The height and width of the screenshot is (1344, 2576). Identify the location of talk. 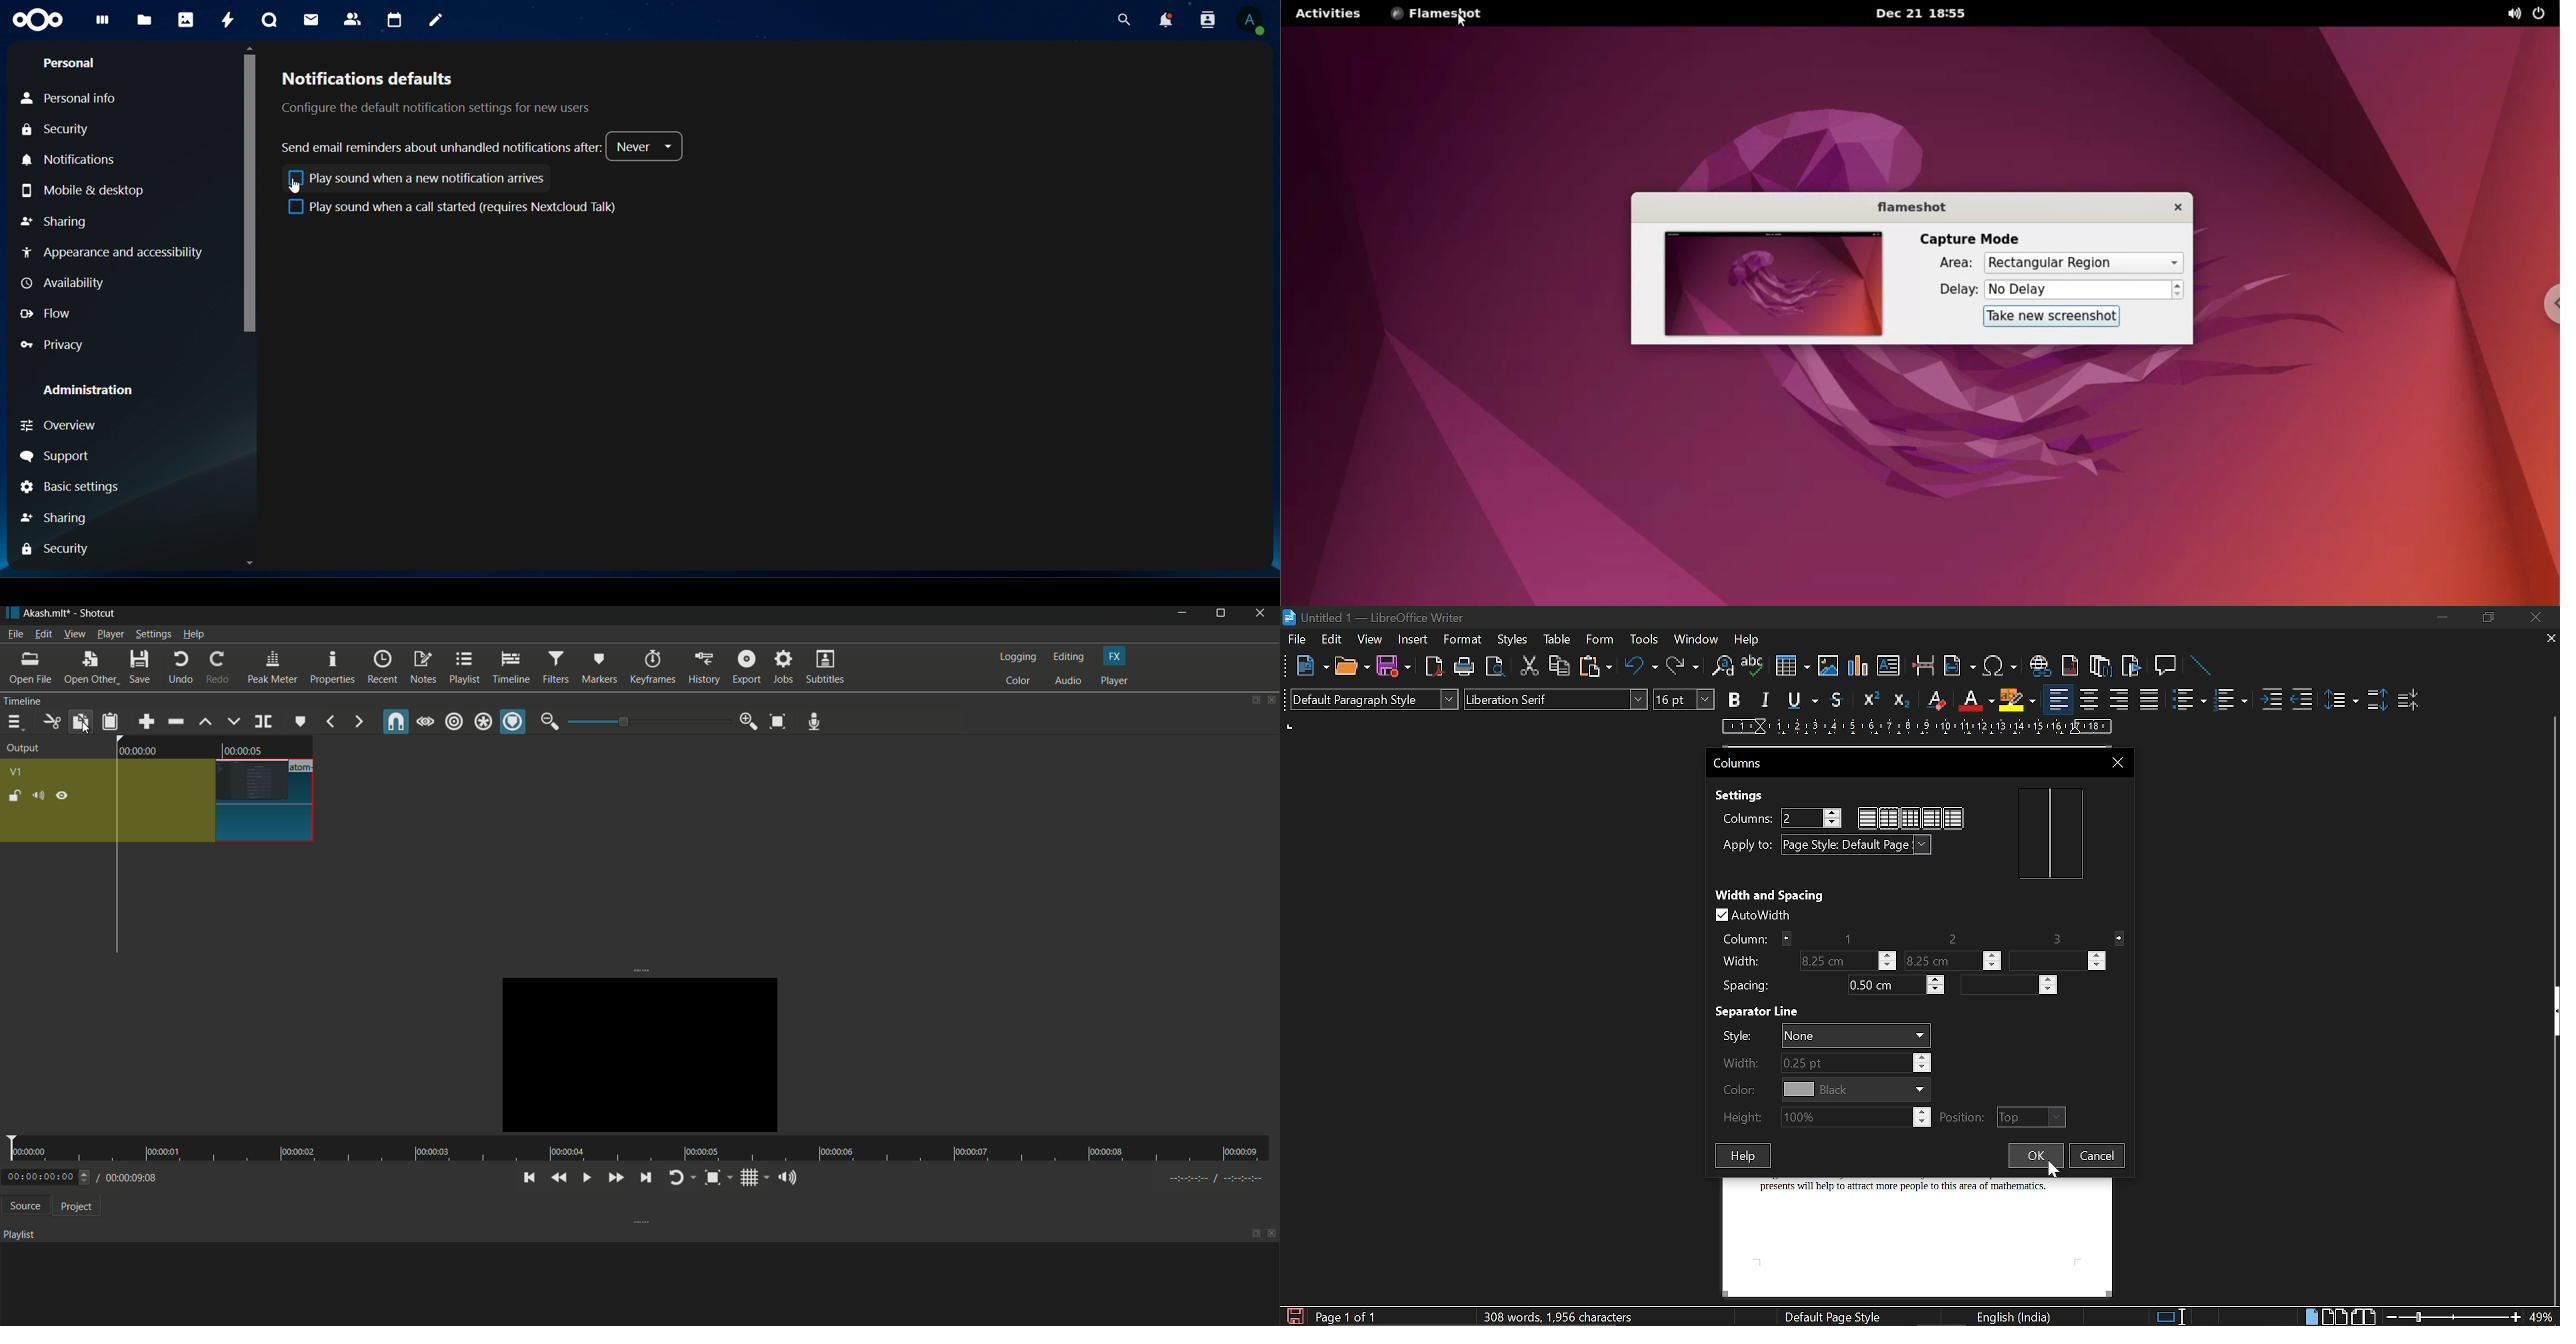
(267, 21).